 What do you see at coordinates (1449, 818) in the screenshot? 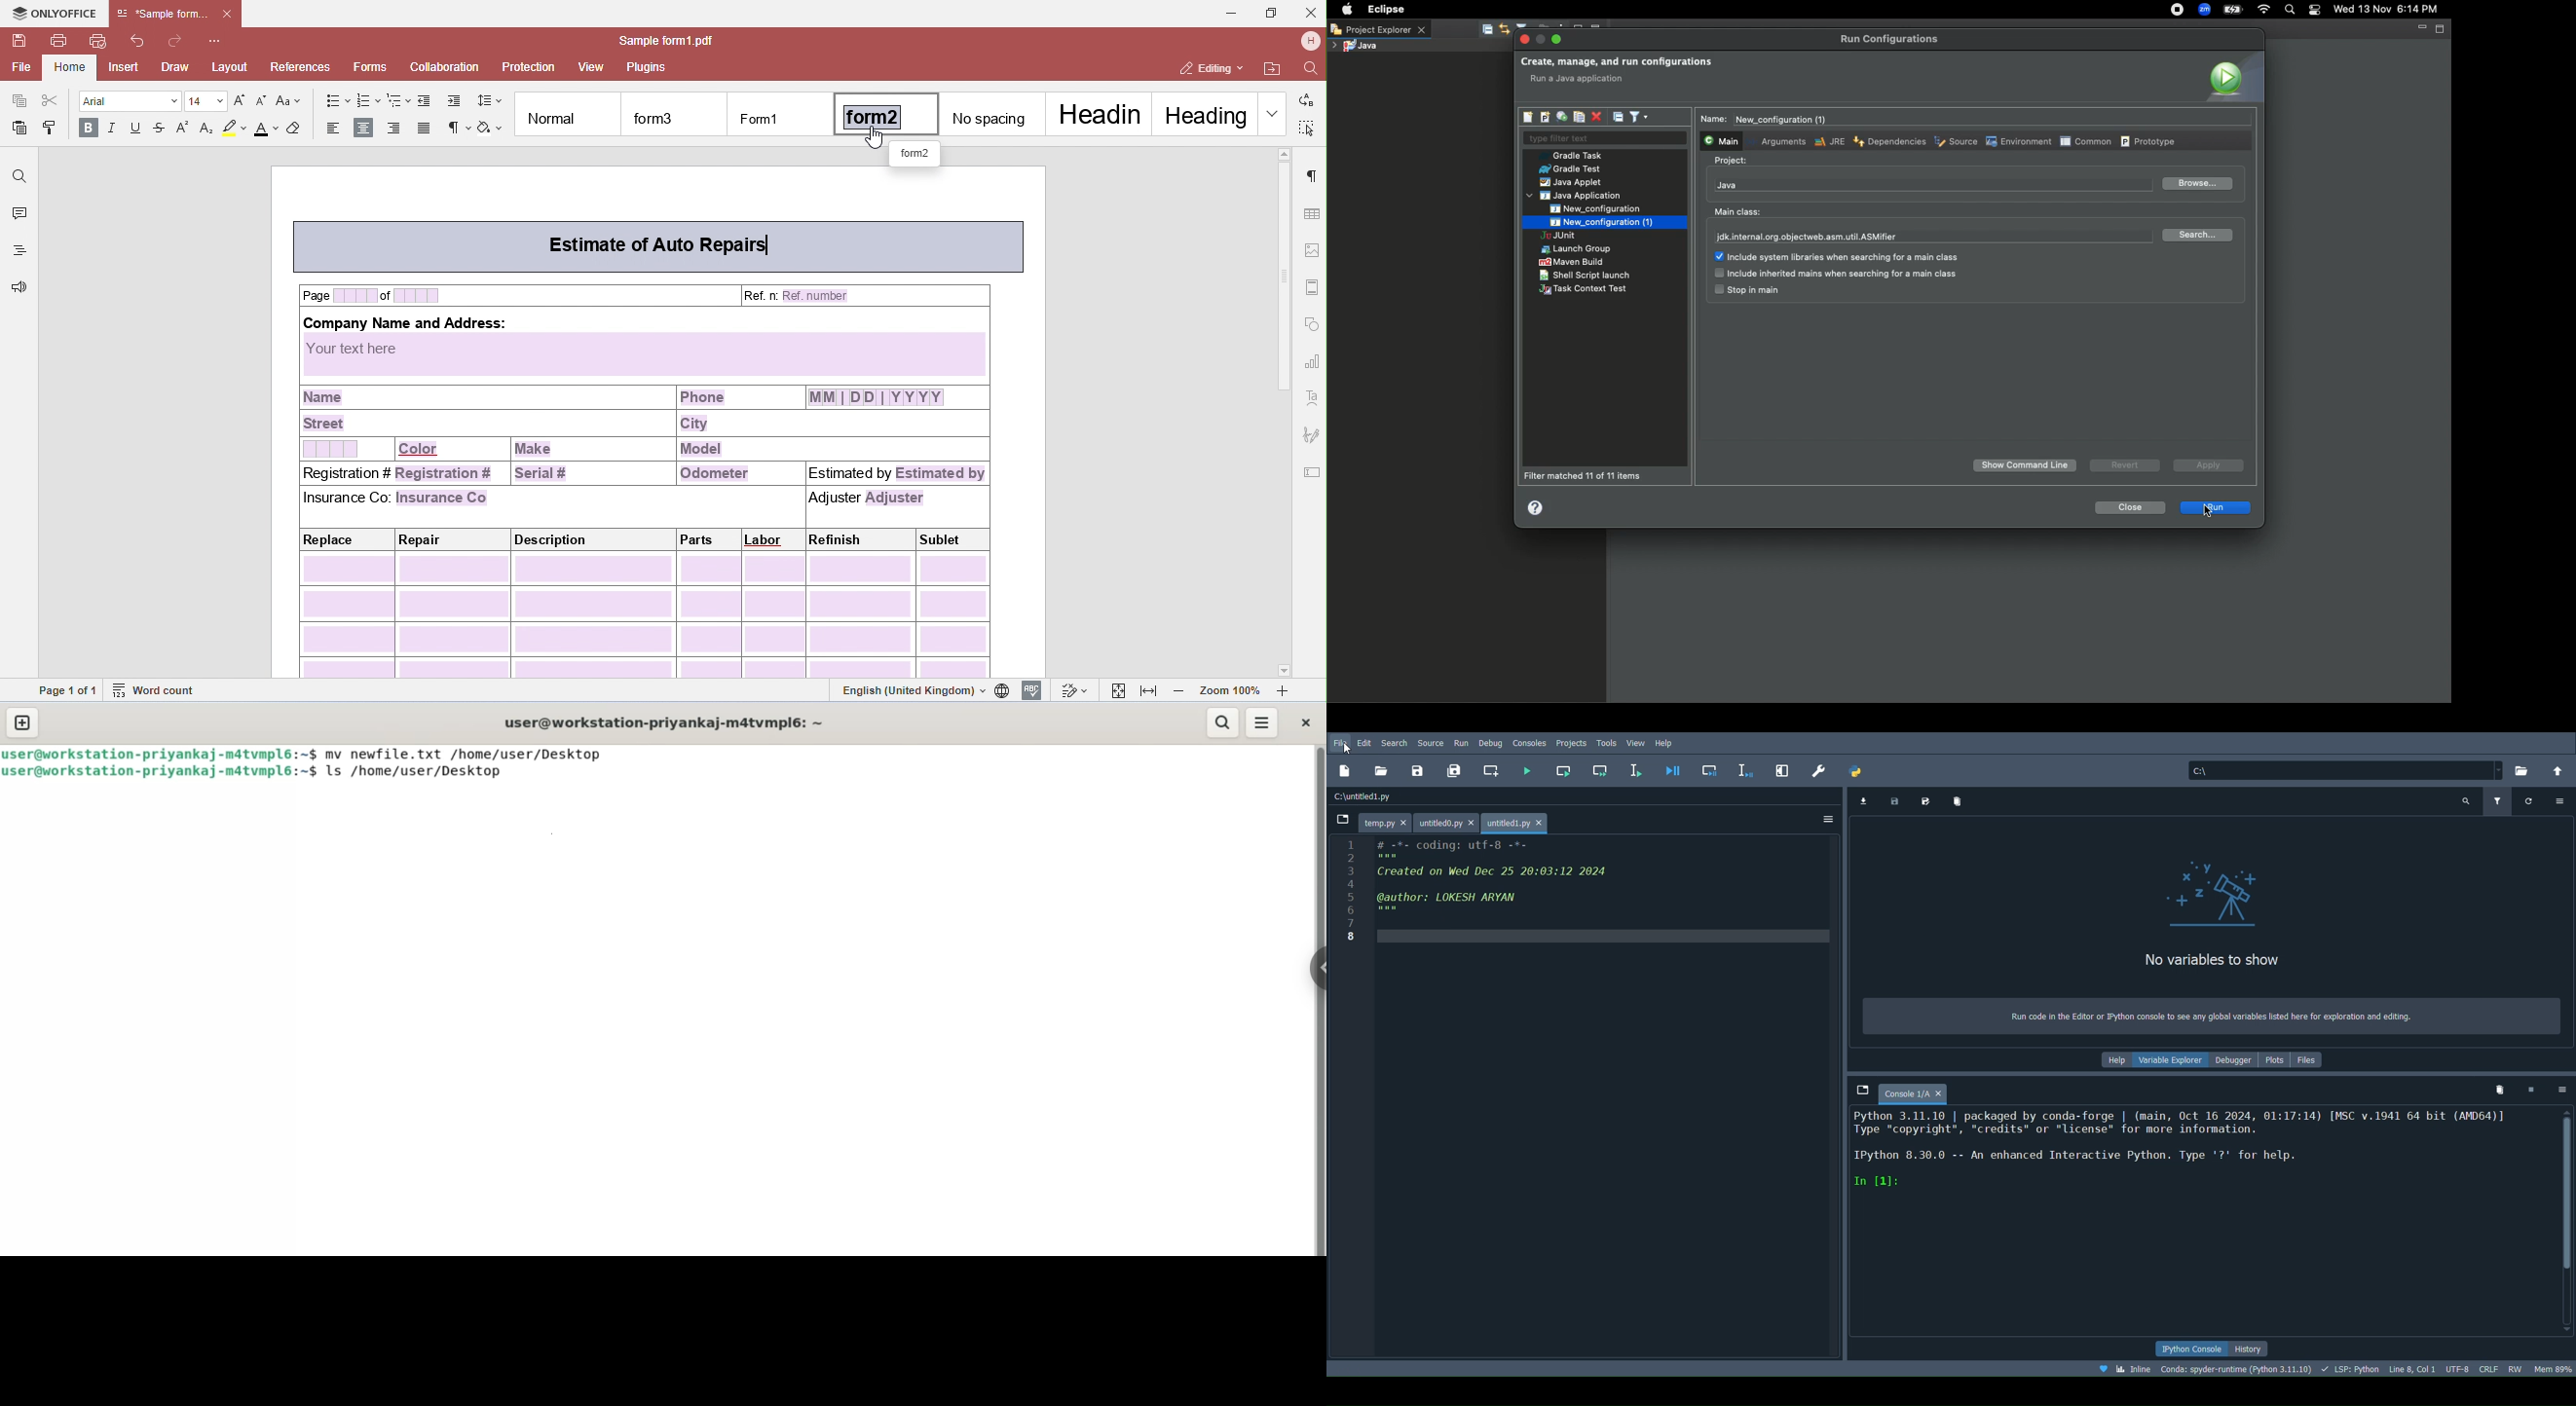
I see `untitled0.py` at bounding box center [1449, 818].